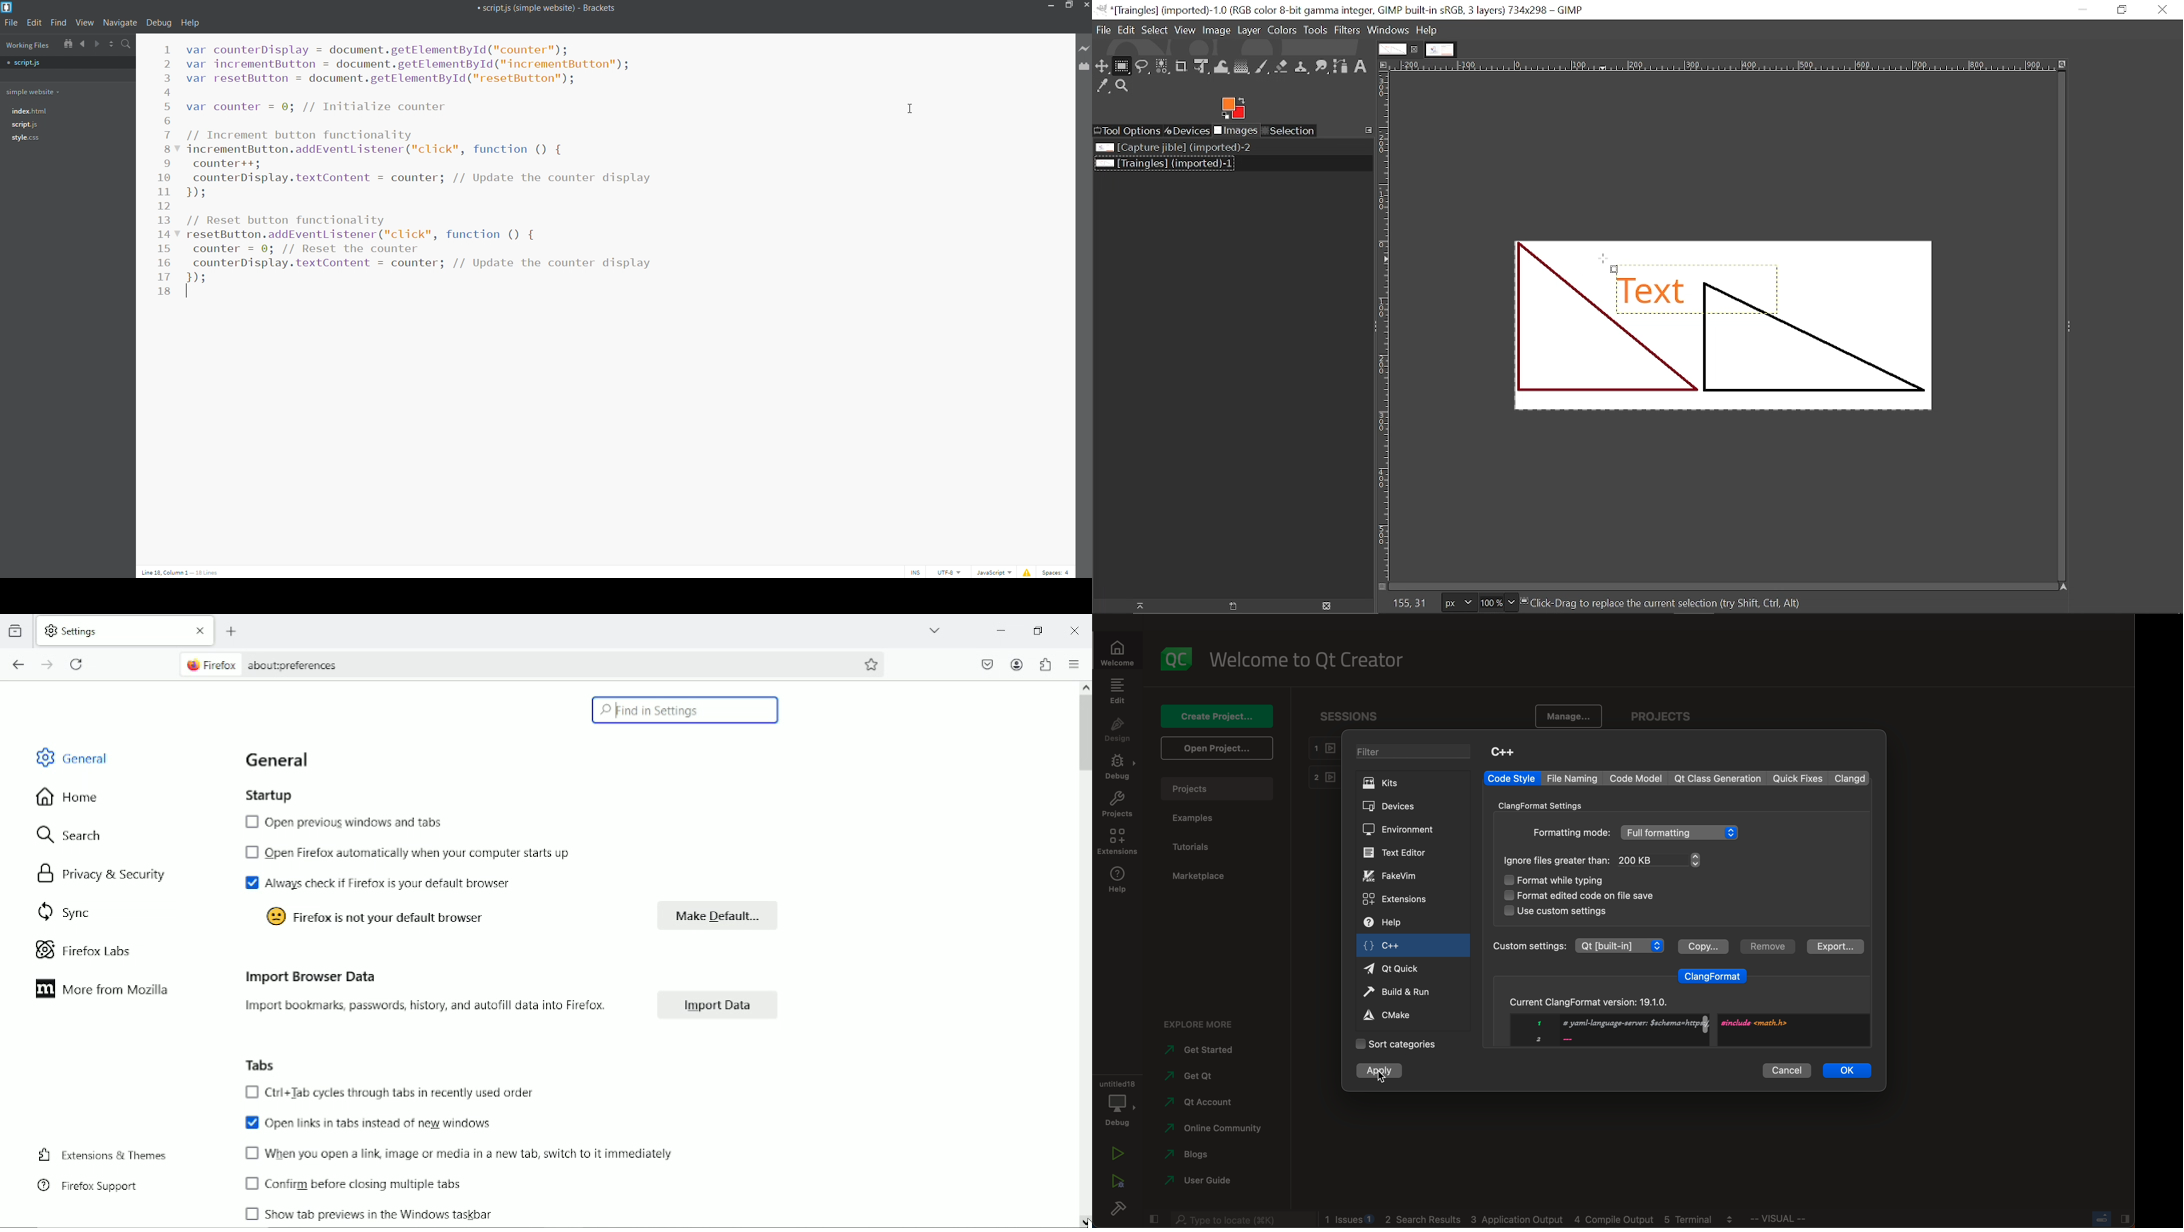 The image size is (2184, 1232). Describe the element at coordinates (81, 630) in the screenshot. I see `Settings` at that location.